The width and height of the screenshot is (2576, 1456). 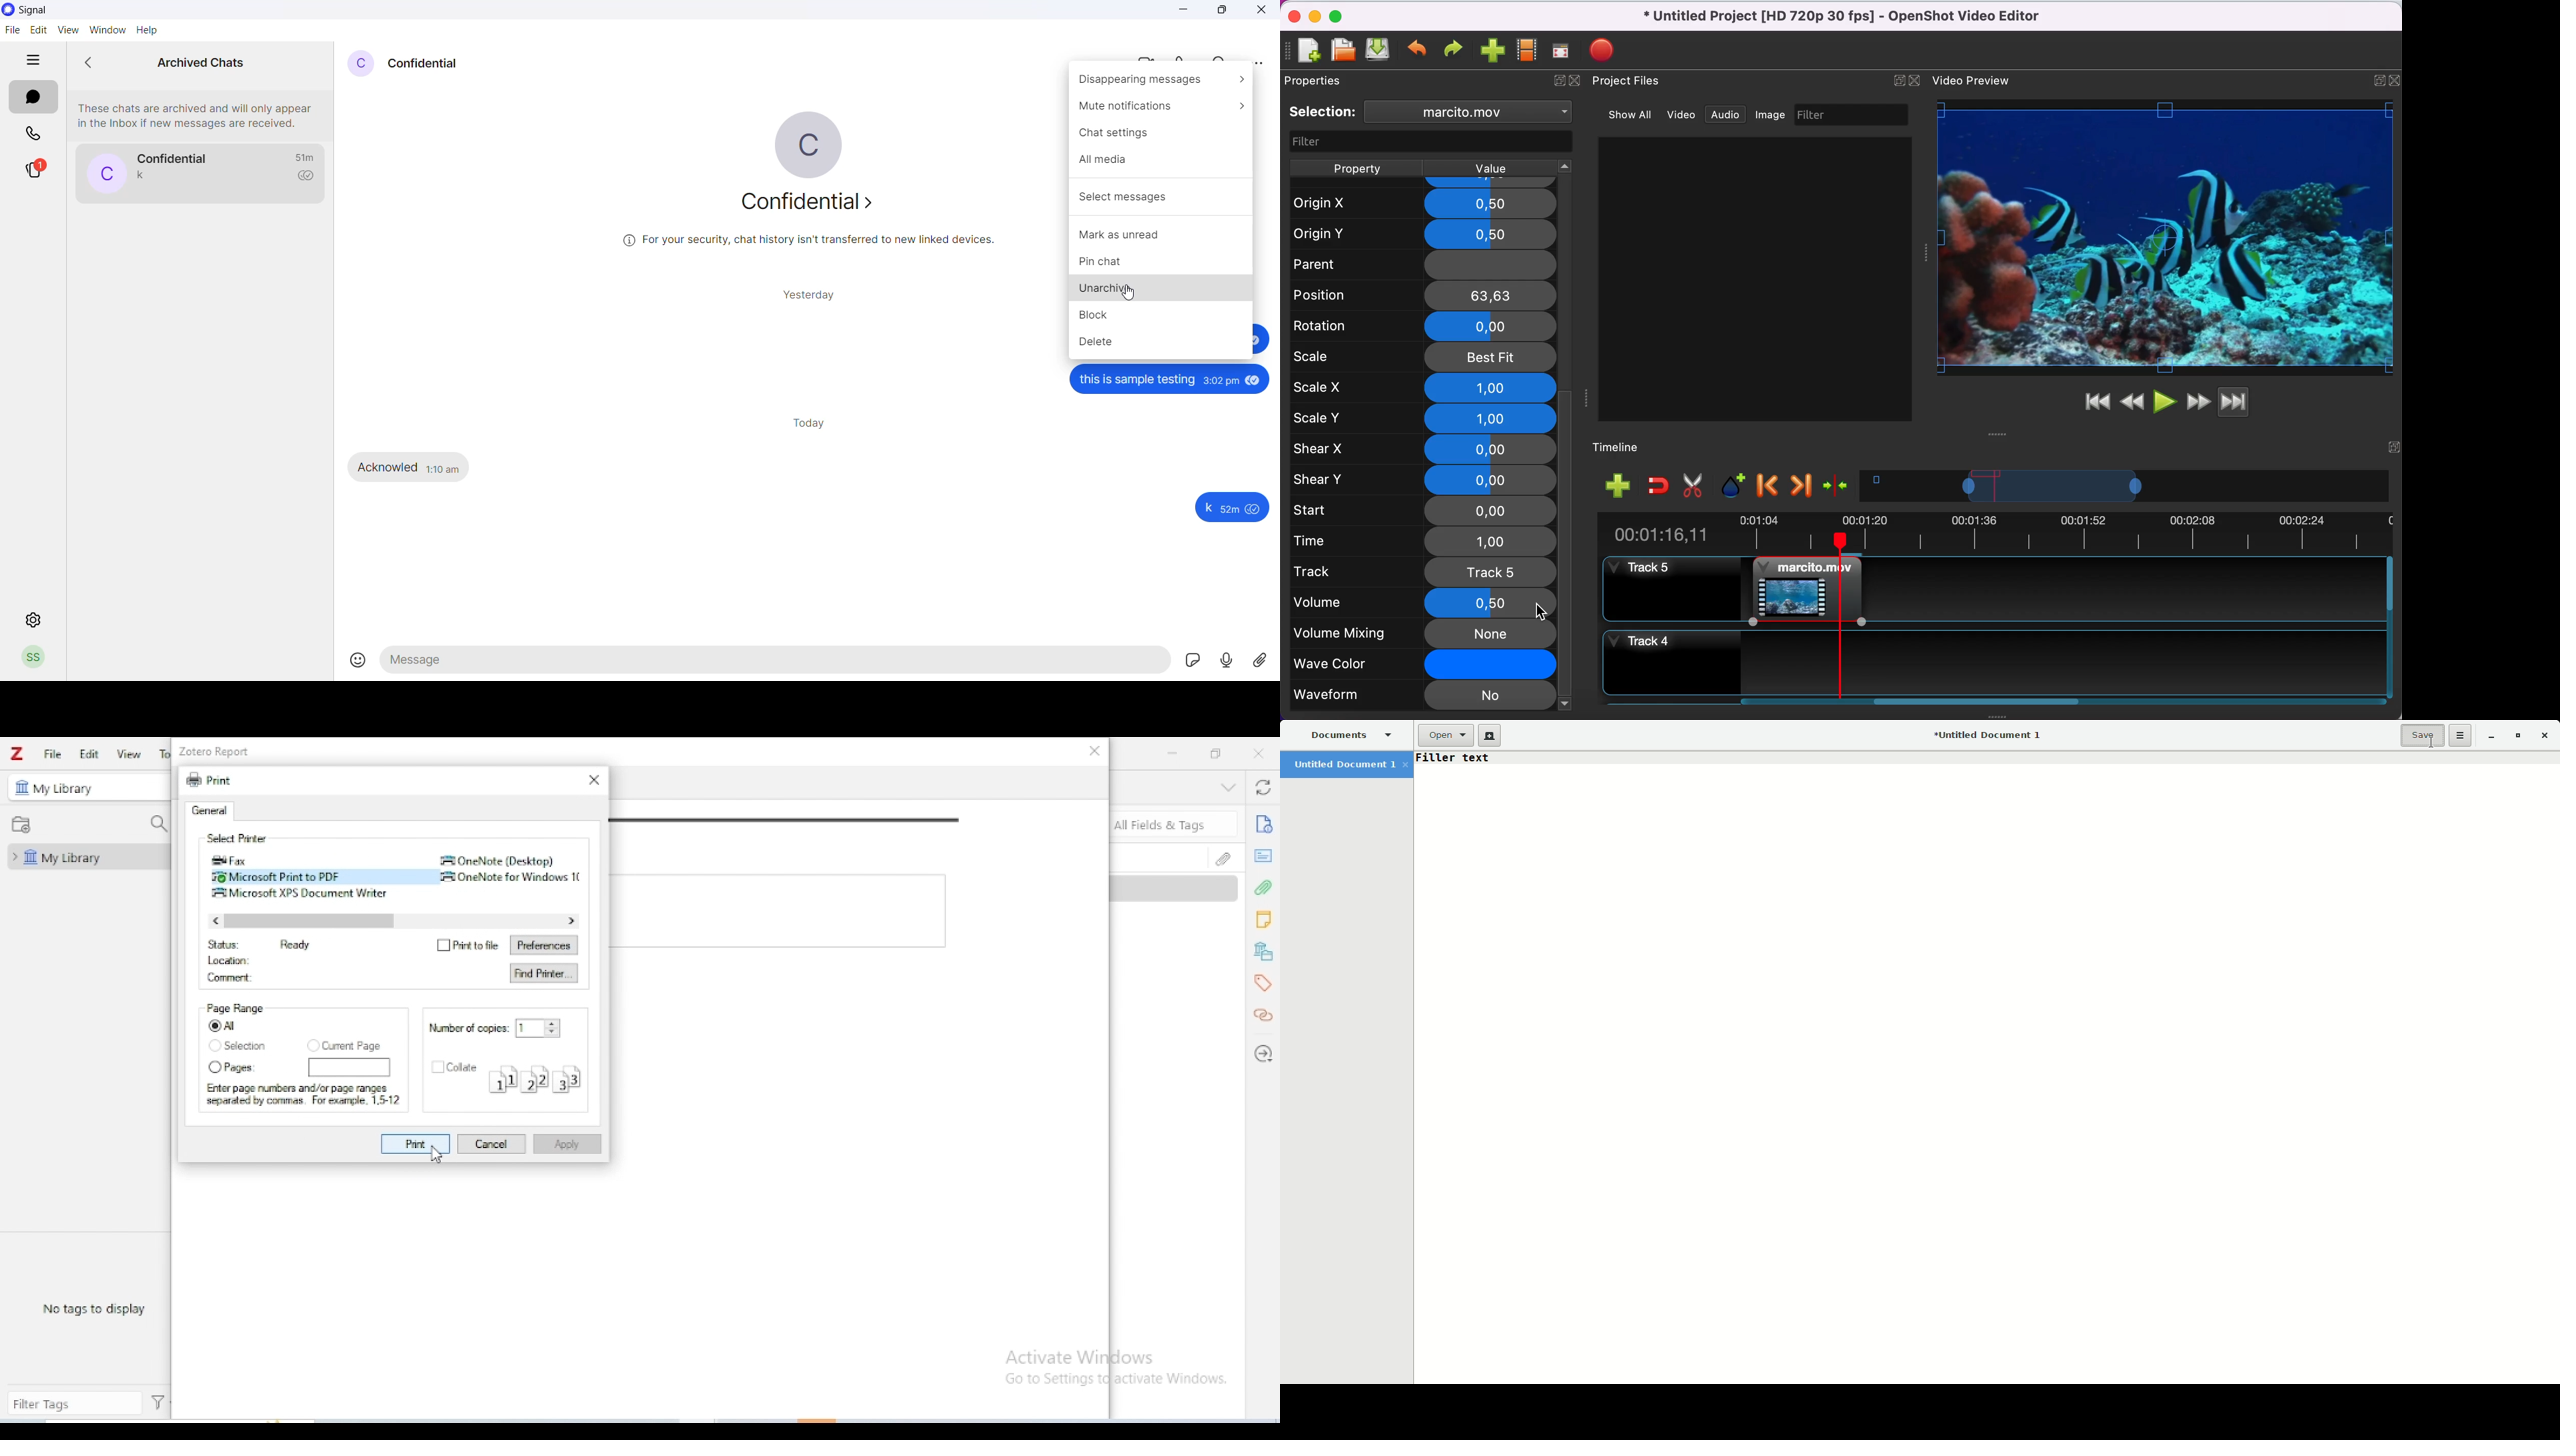 I want to click on preferences, so click(x=542, y=944).